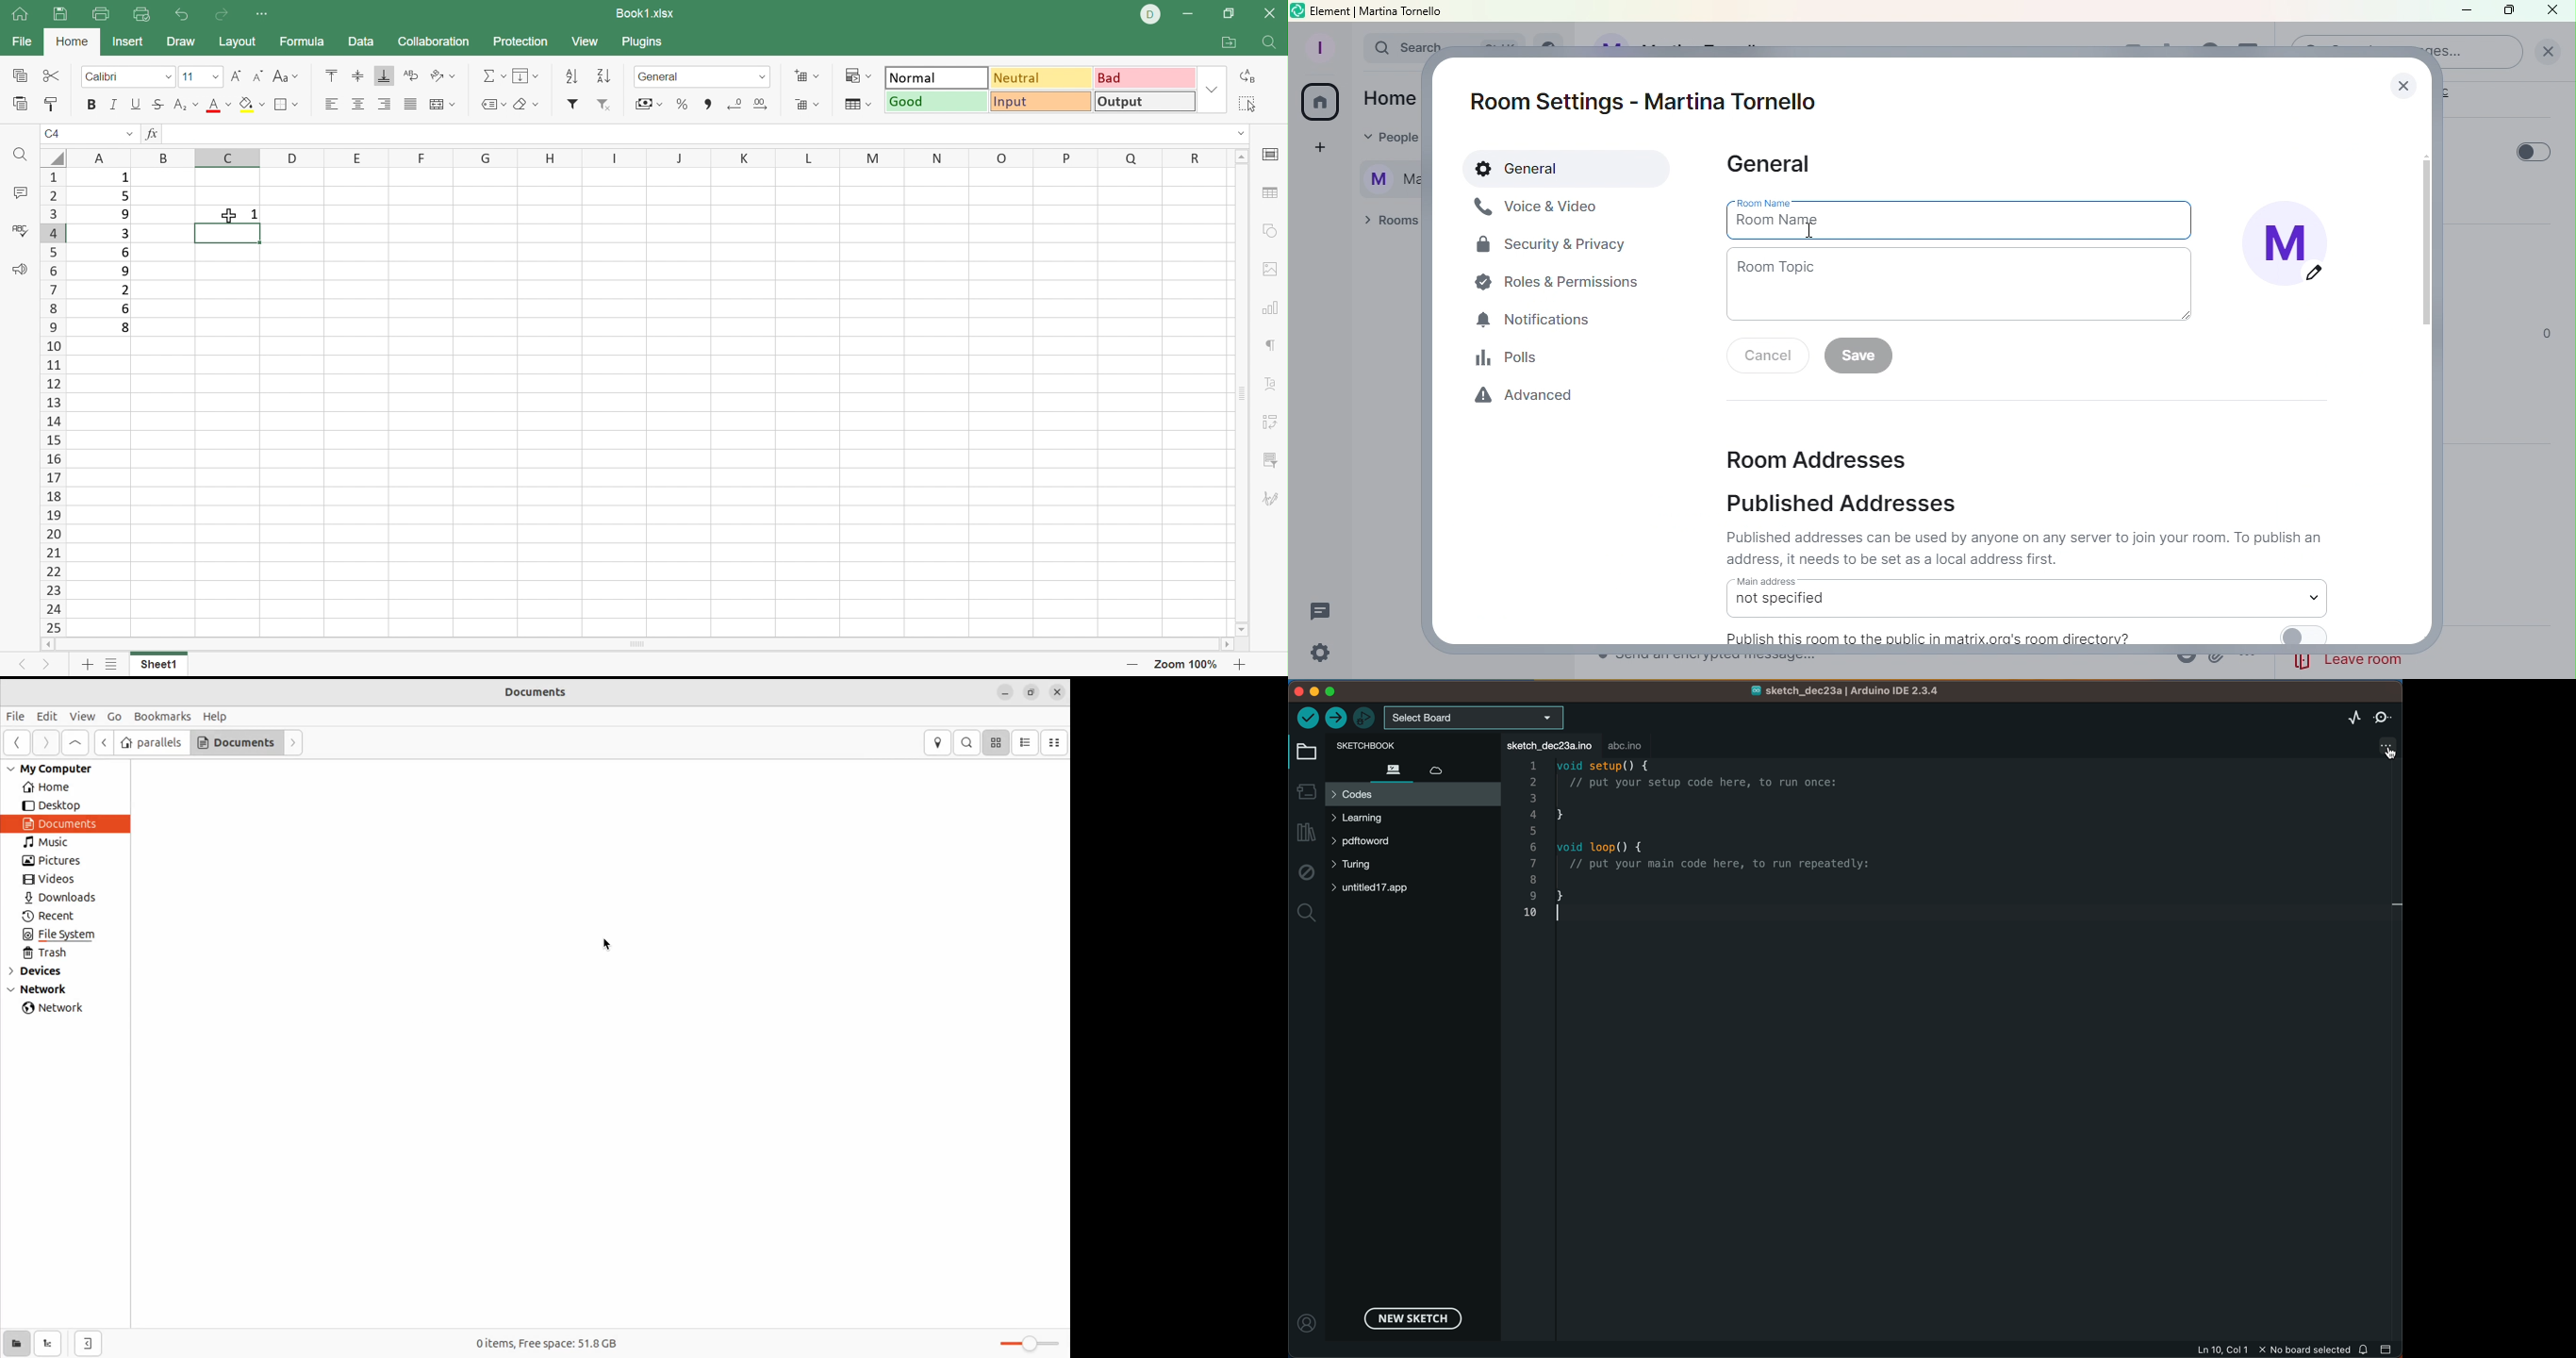 This screenshot has height=1372, width=2576. I want to click on Minimize, so click(2464, 12).